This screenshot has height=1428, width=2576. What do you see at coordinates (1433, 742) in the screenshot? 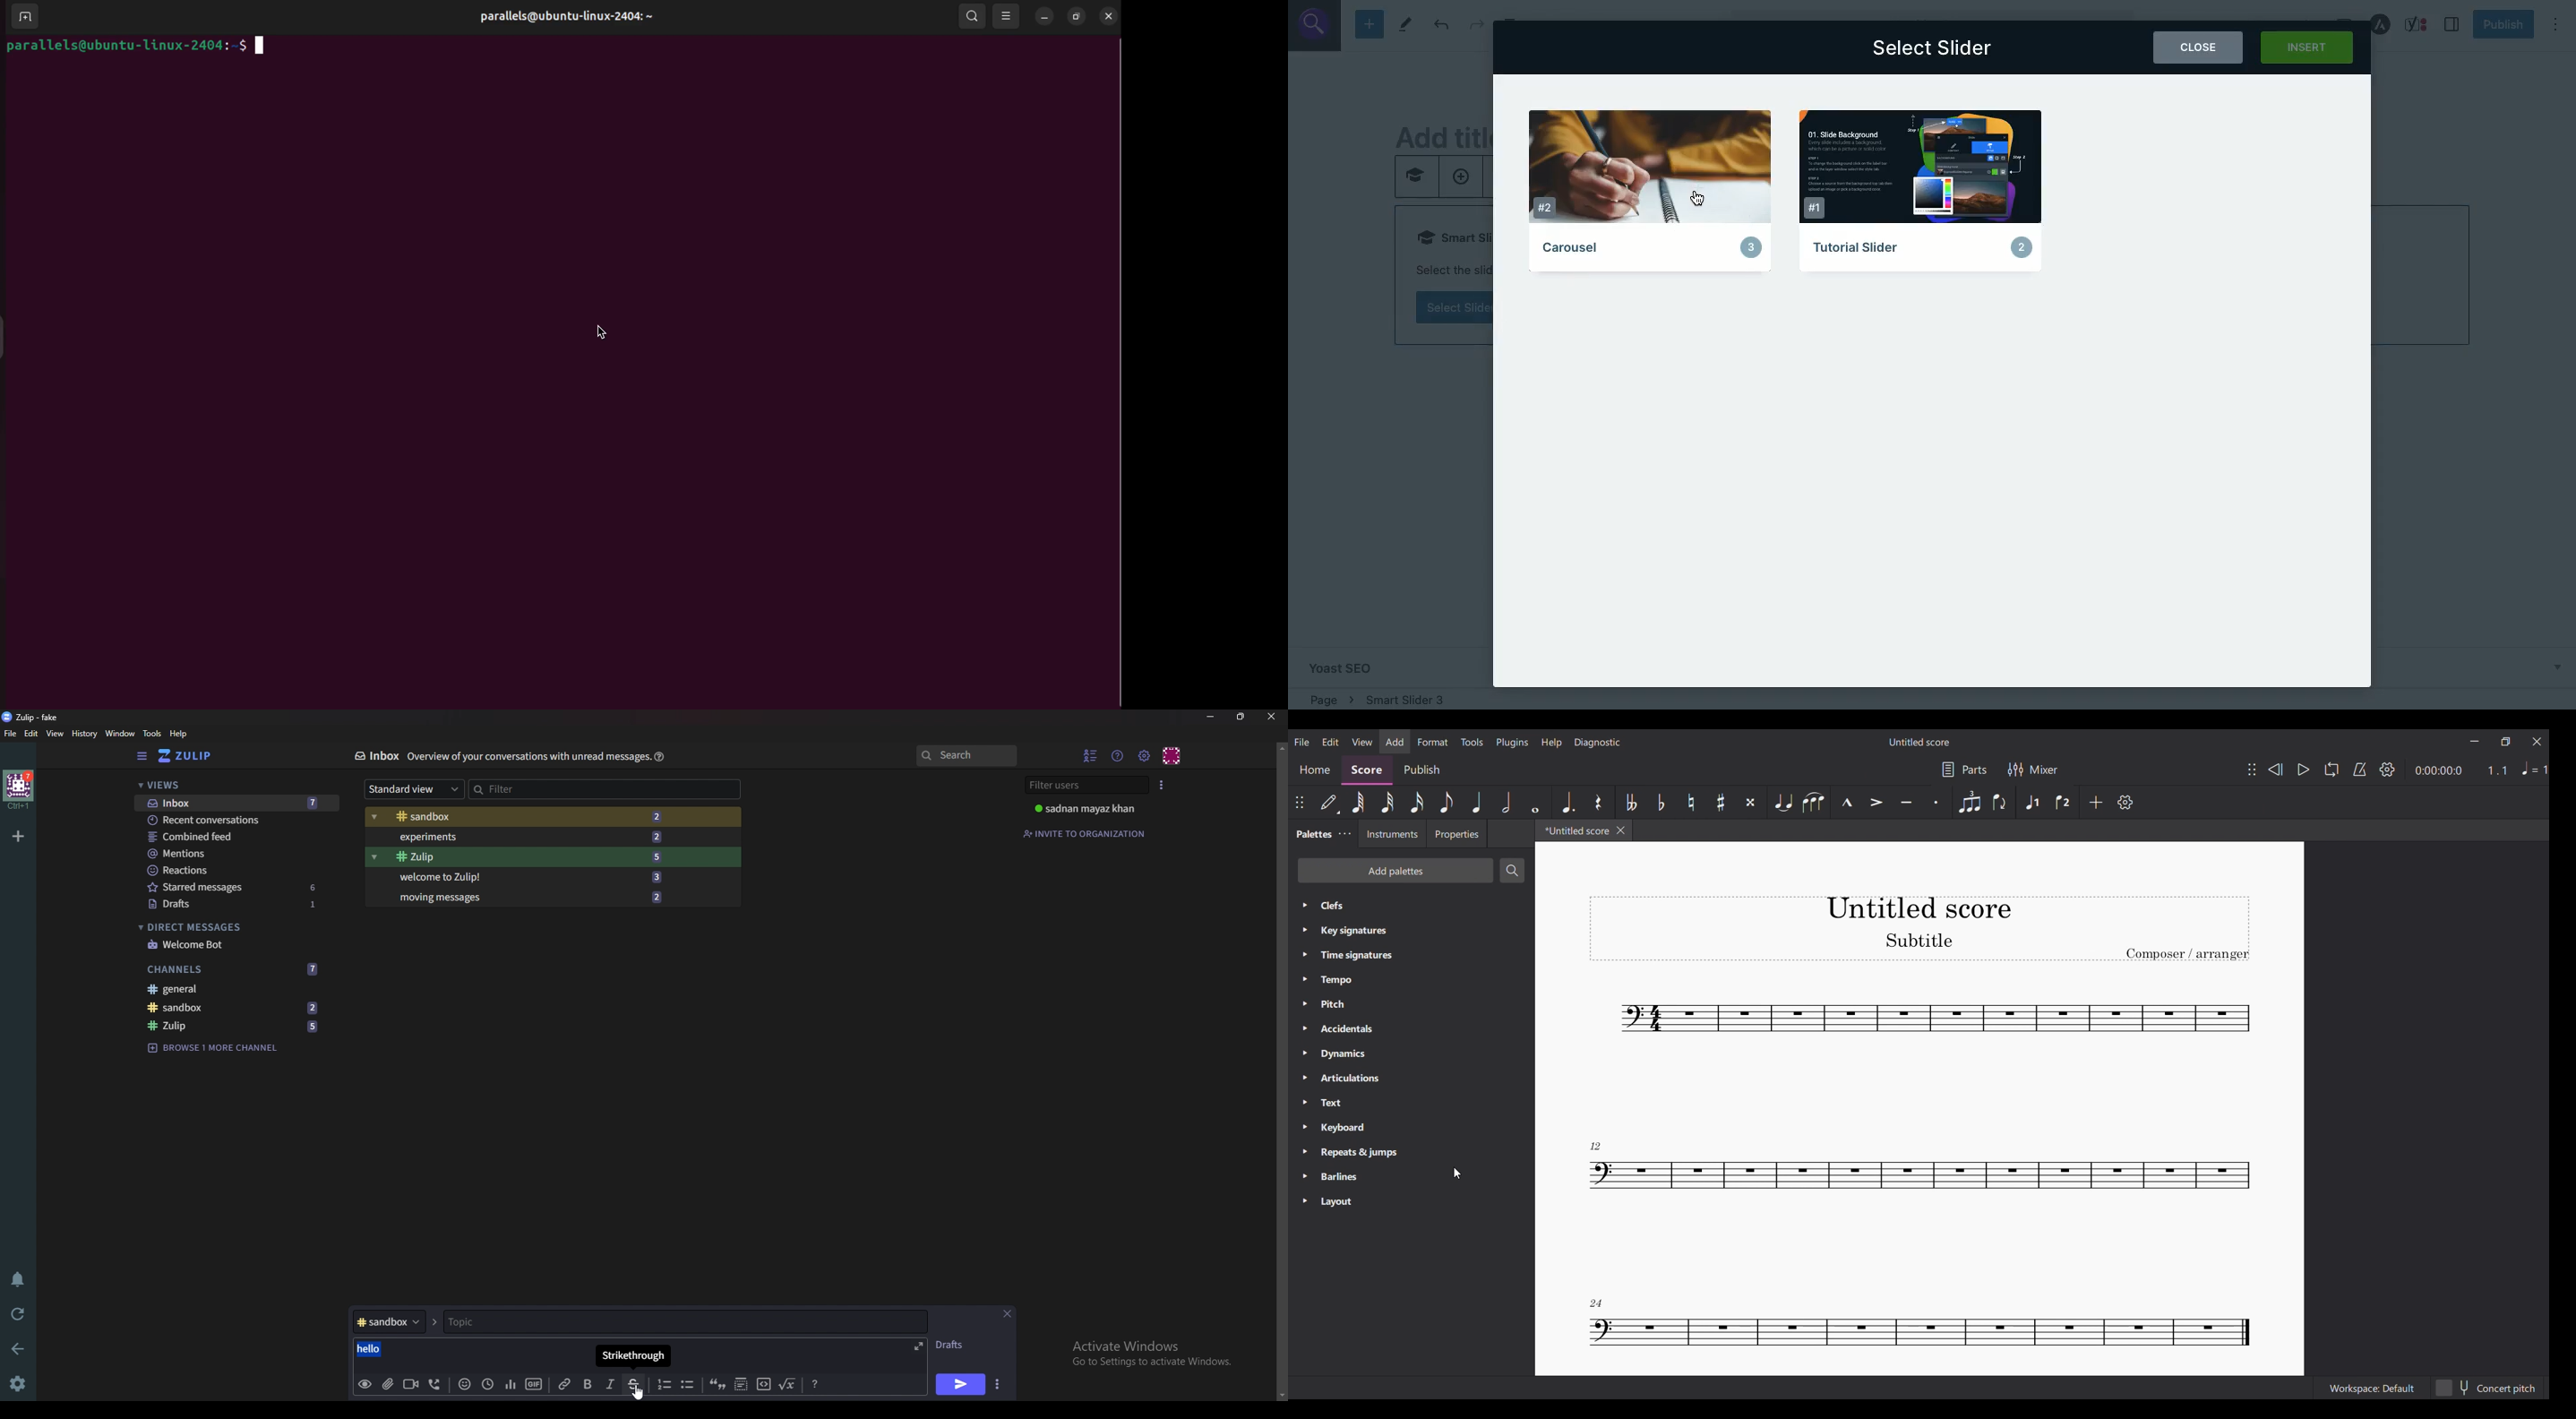
I see `Format` at bounding box center [1433, 742].